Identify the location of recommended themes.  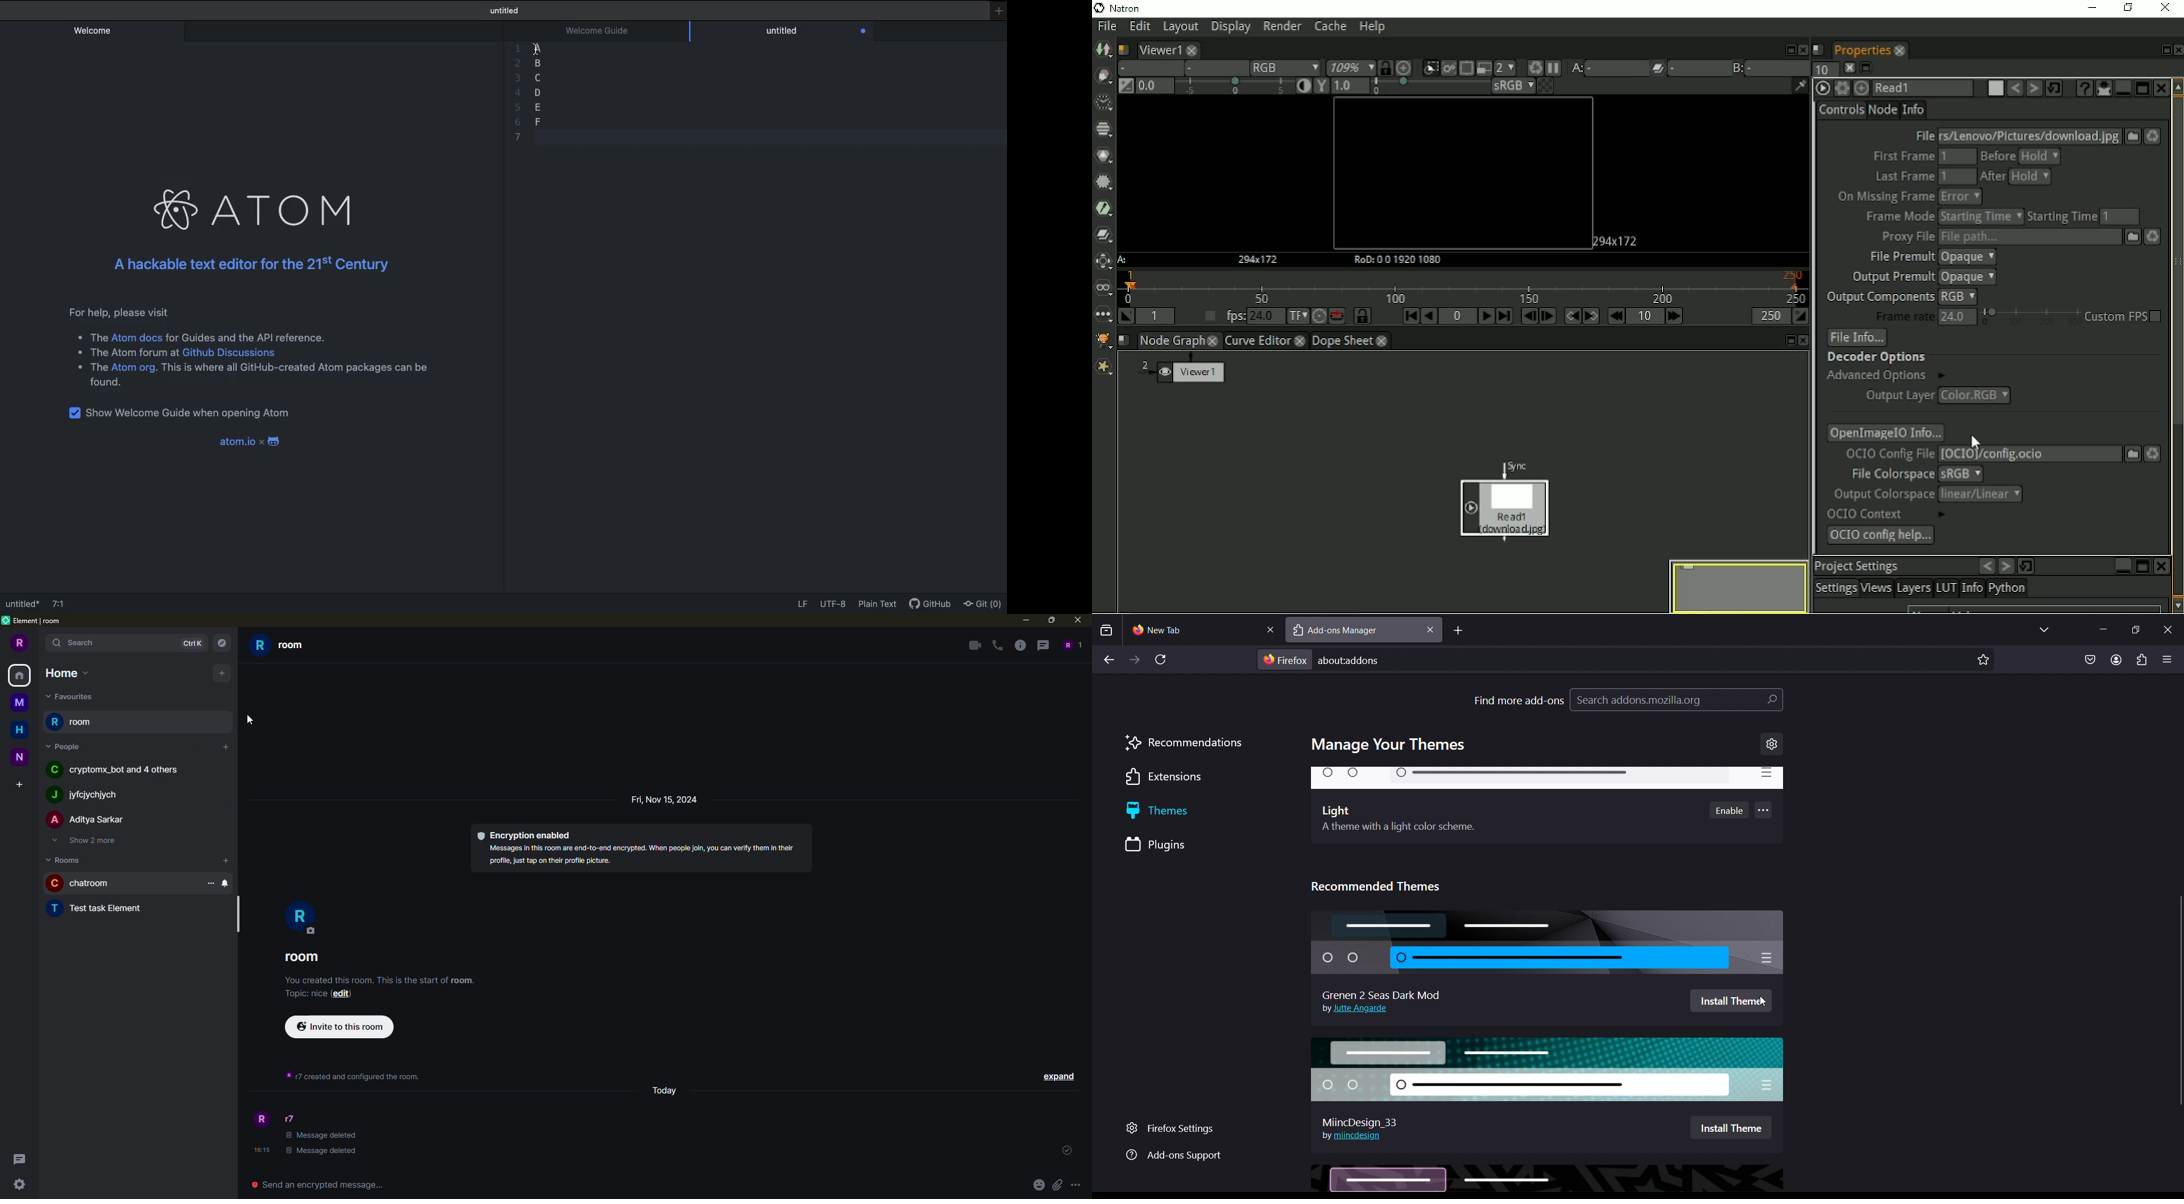
(1383, 885).